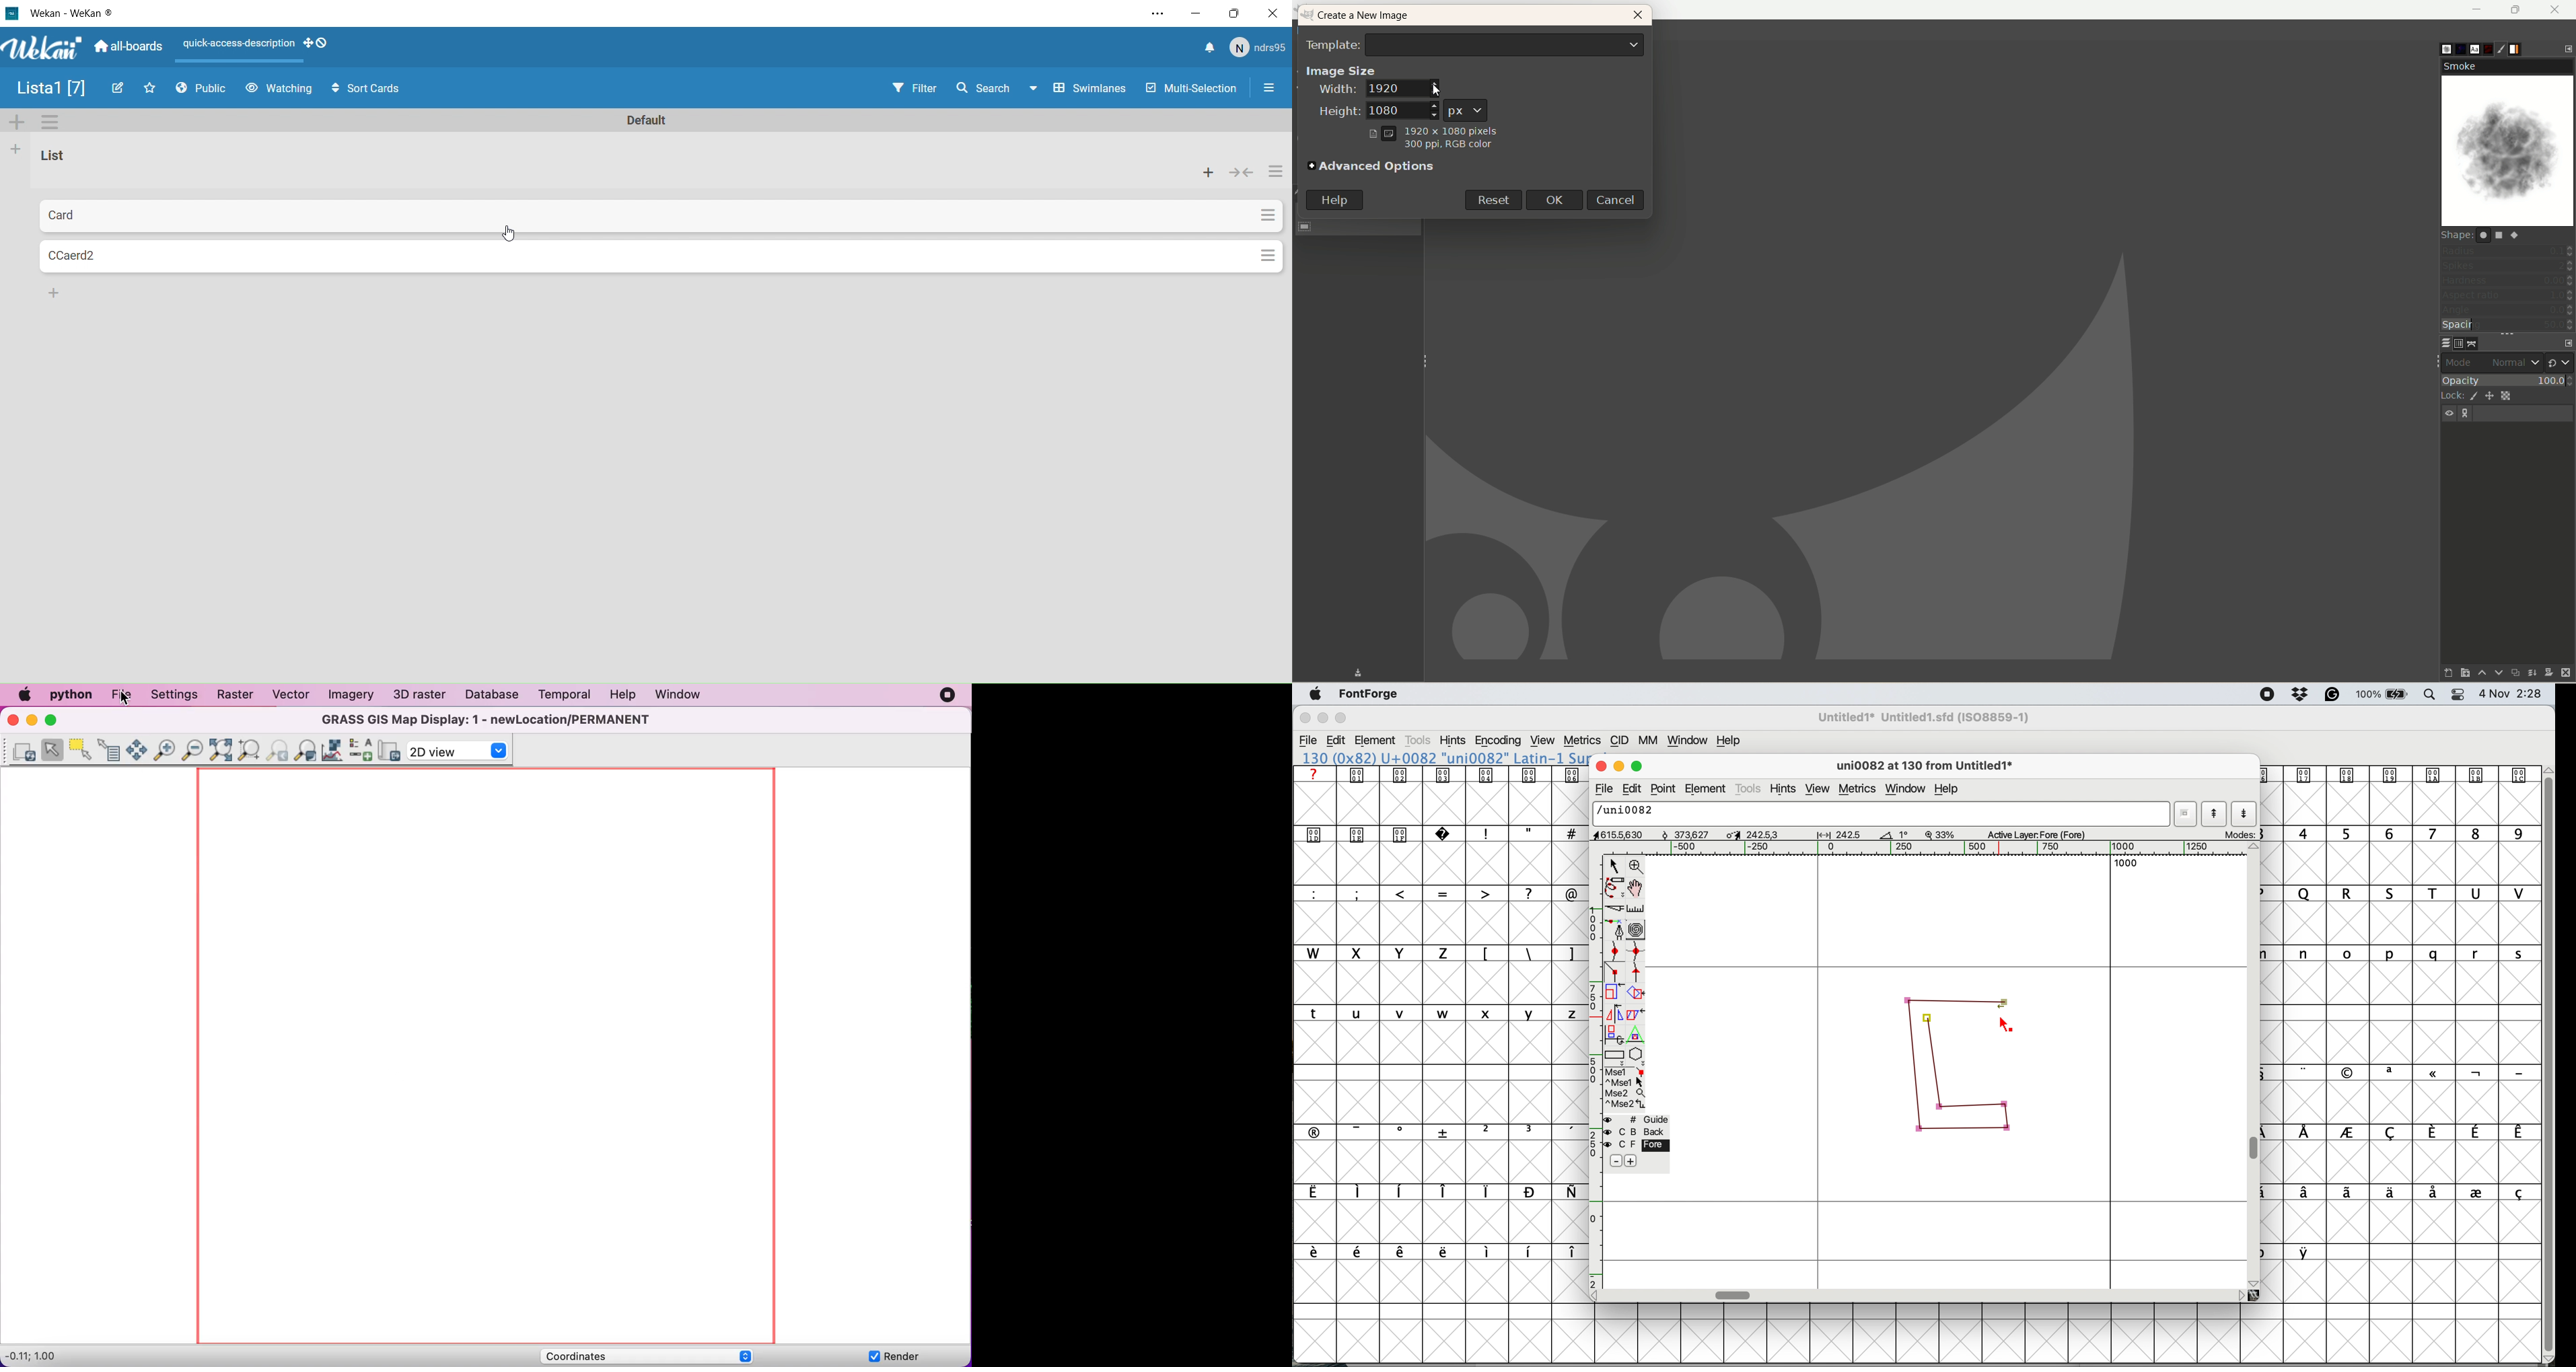 The width and height of the screenshot is (2576, 1372). I want to click on angle, so click(2507, 311).